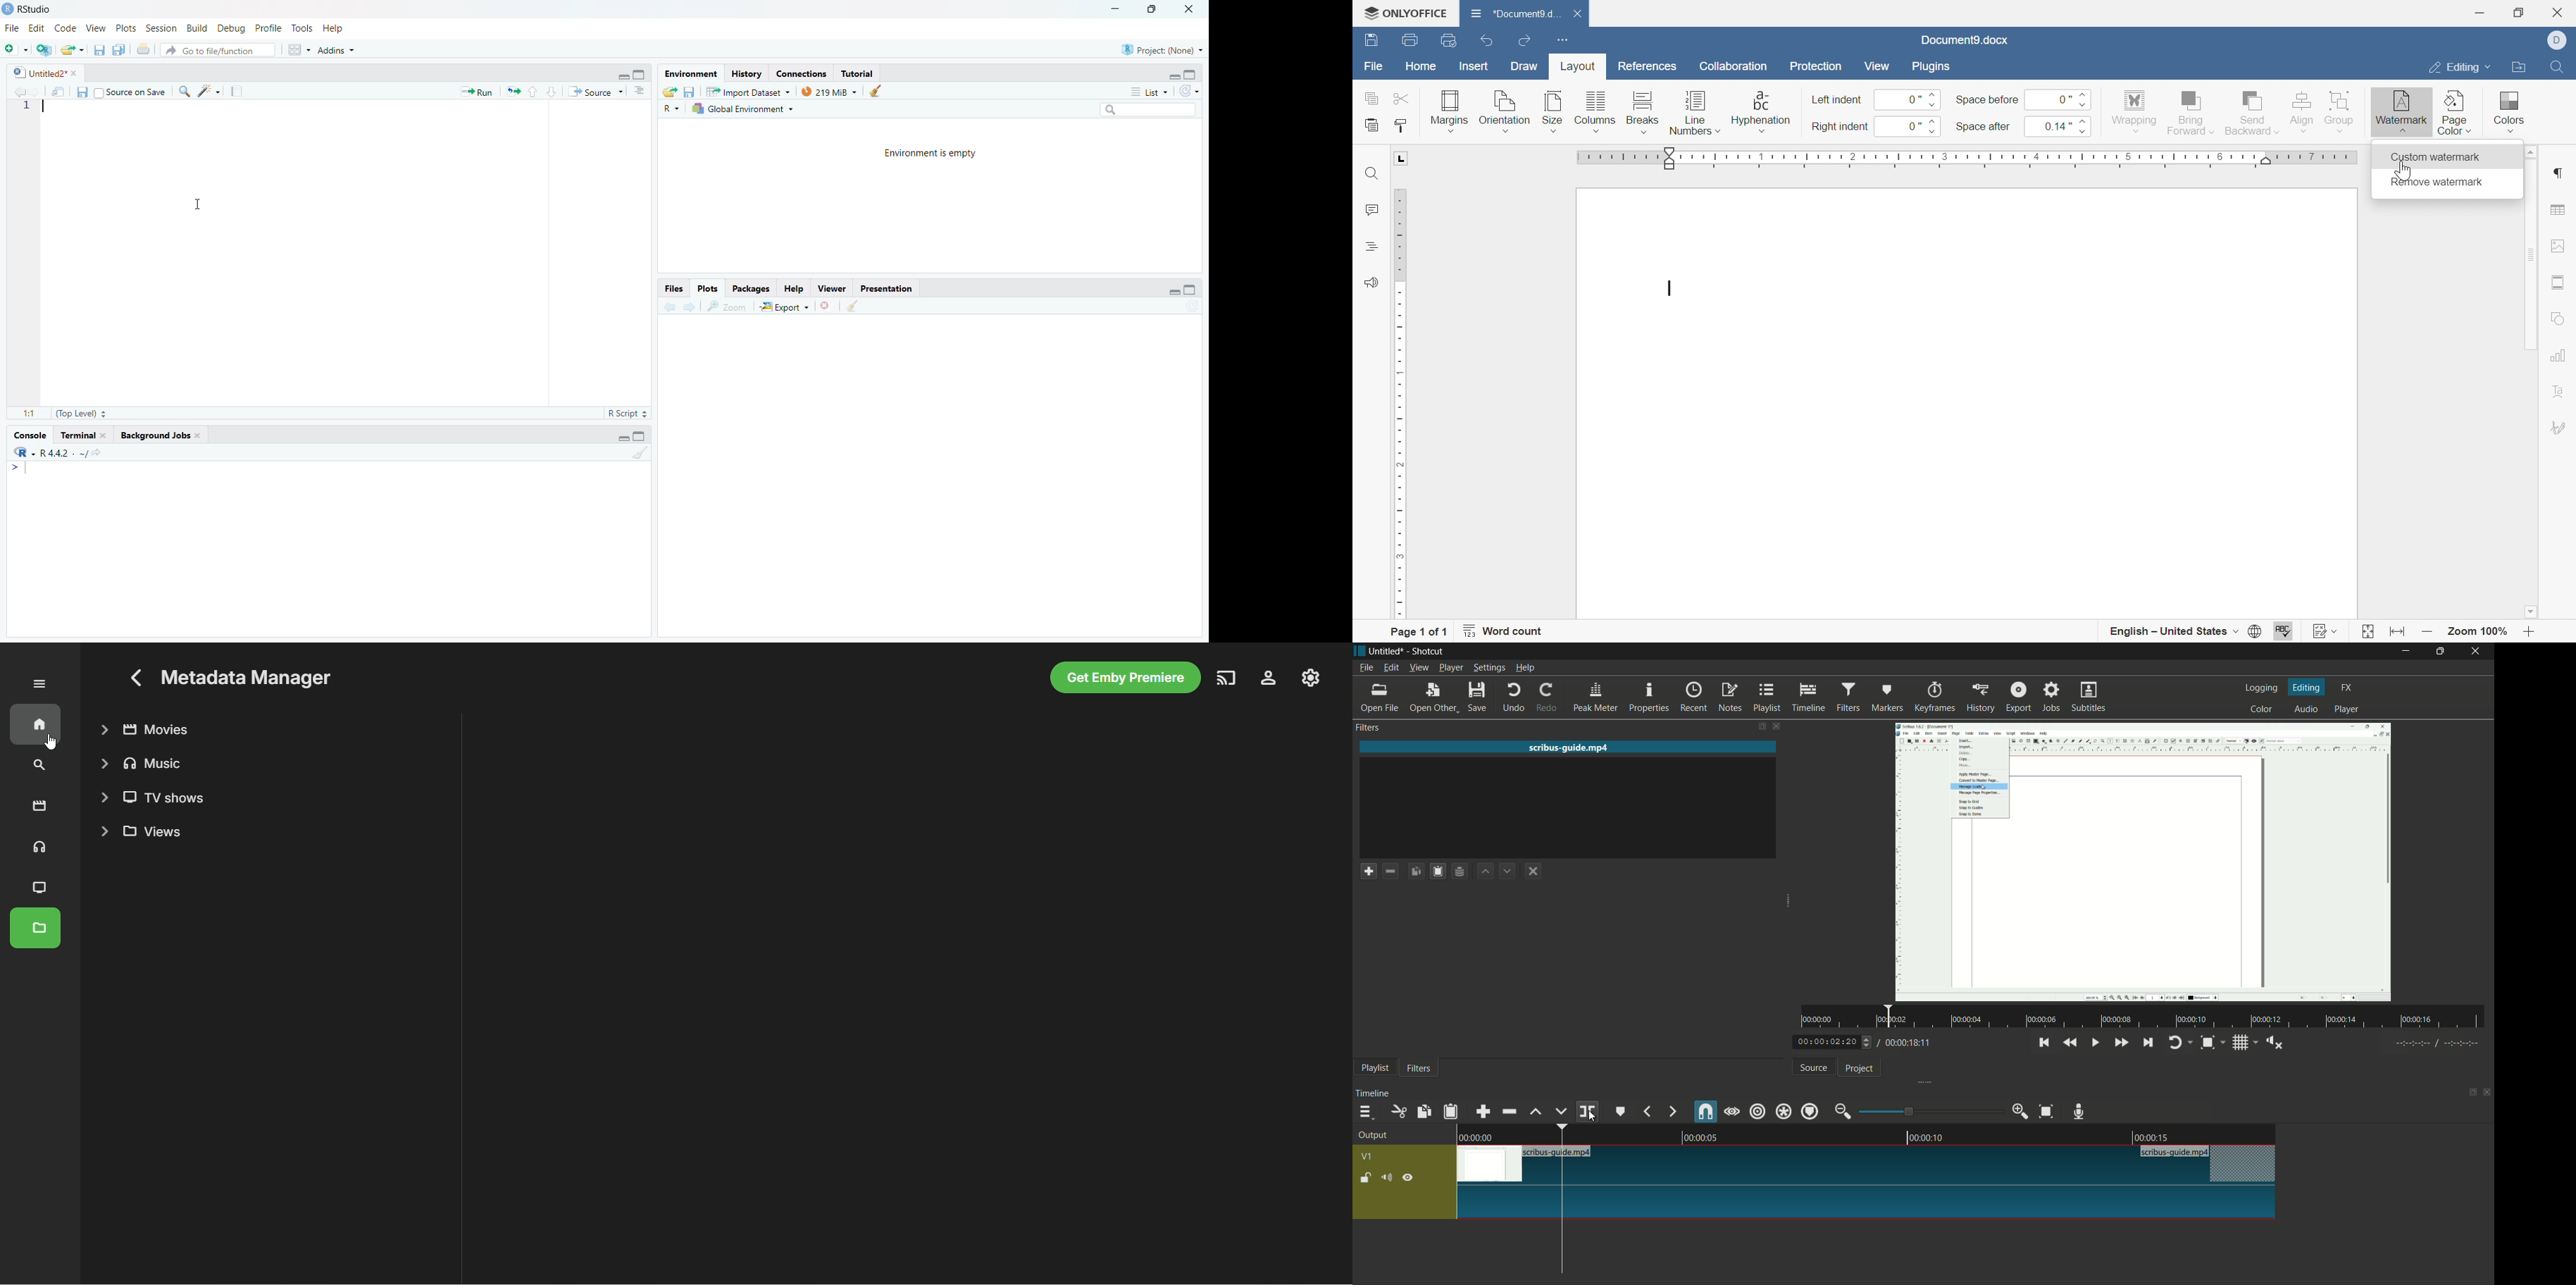  Describe the element at coordinates (145, 49) in the screenshot. I see `Print` at that location.